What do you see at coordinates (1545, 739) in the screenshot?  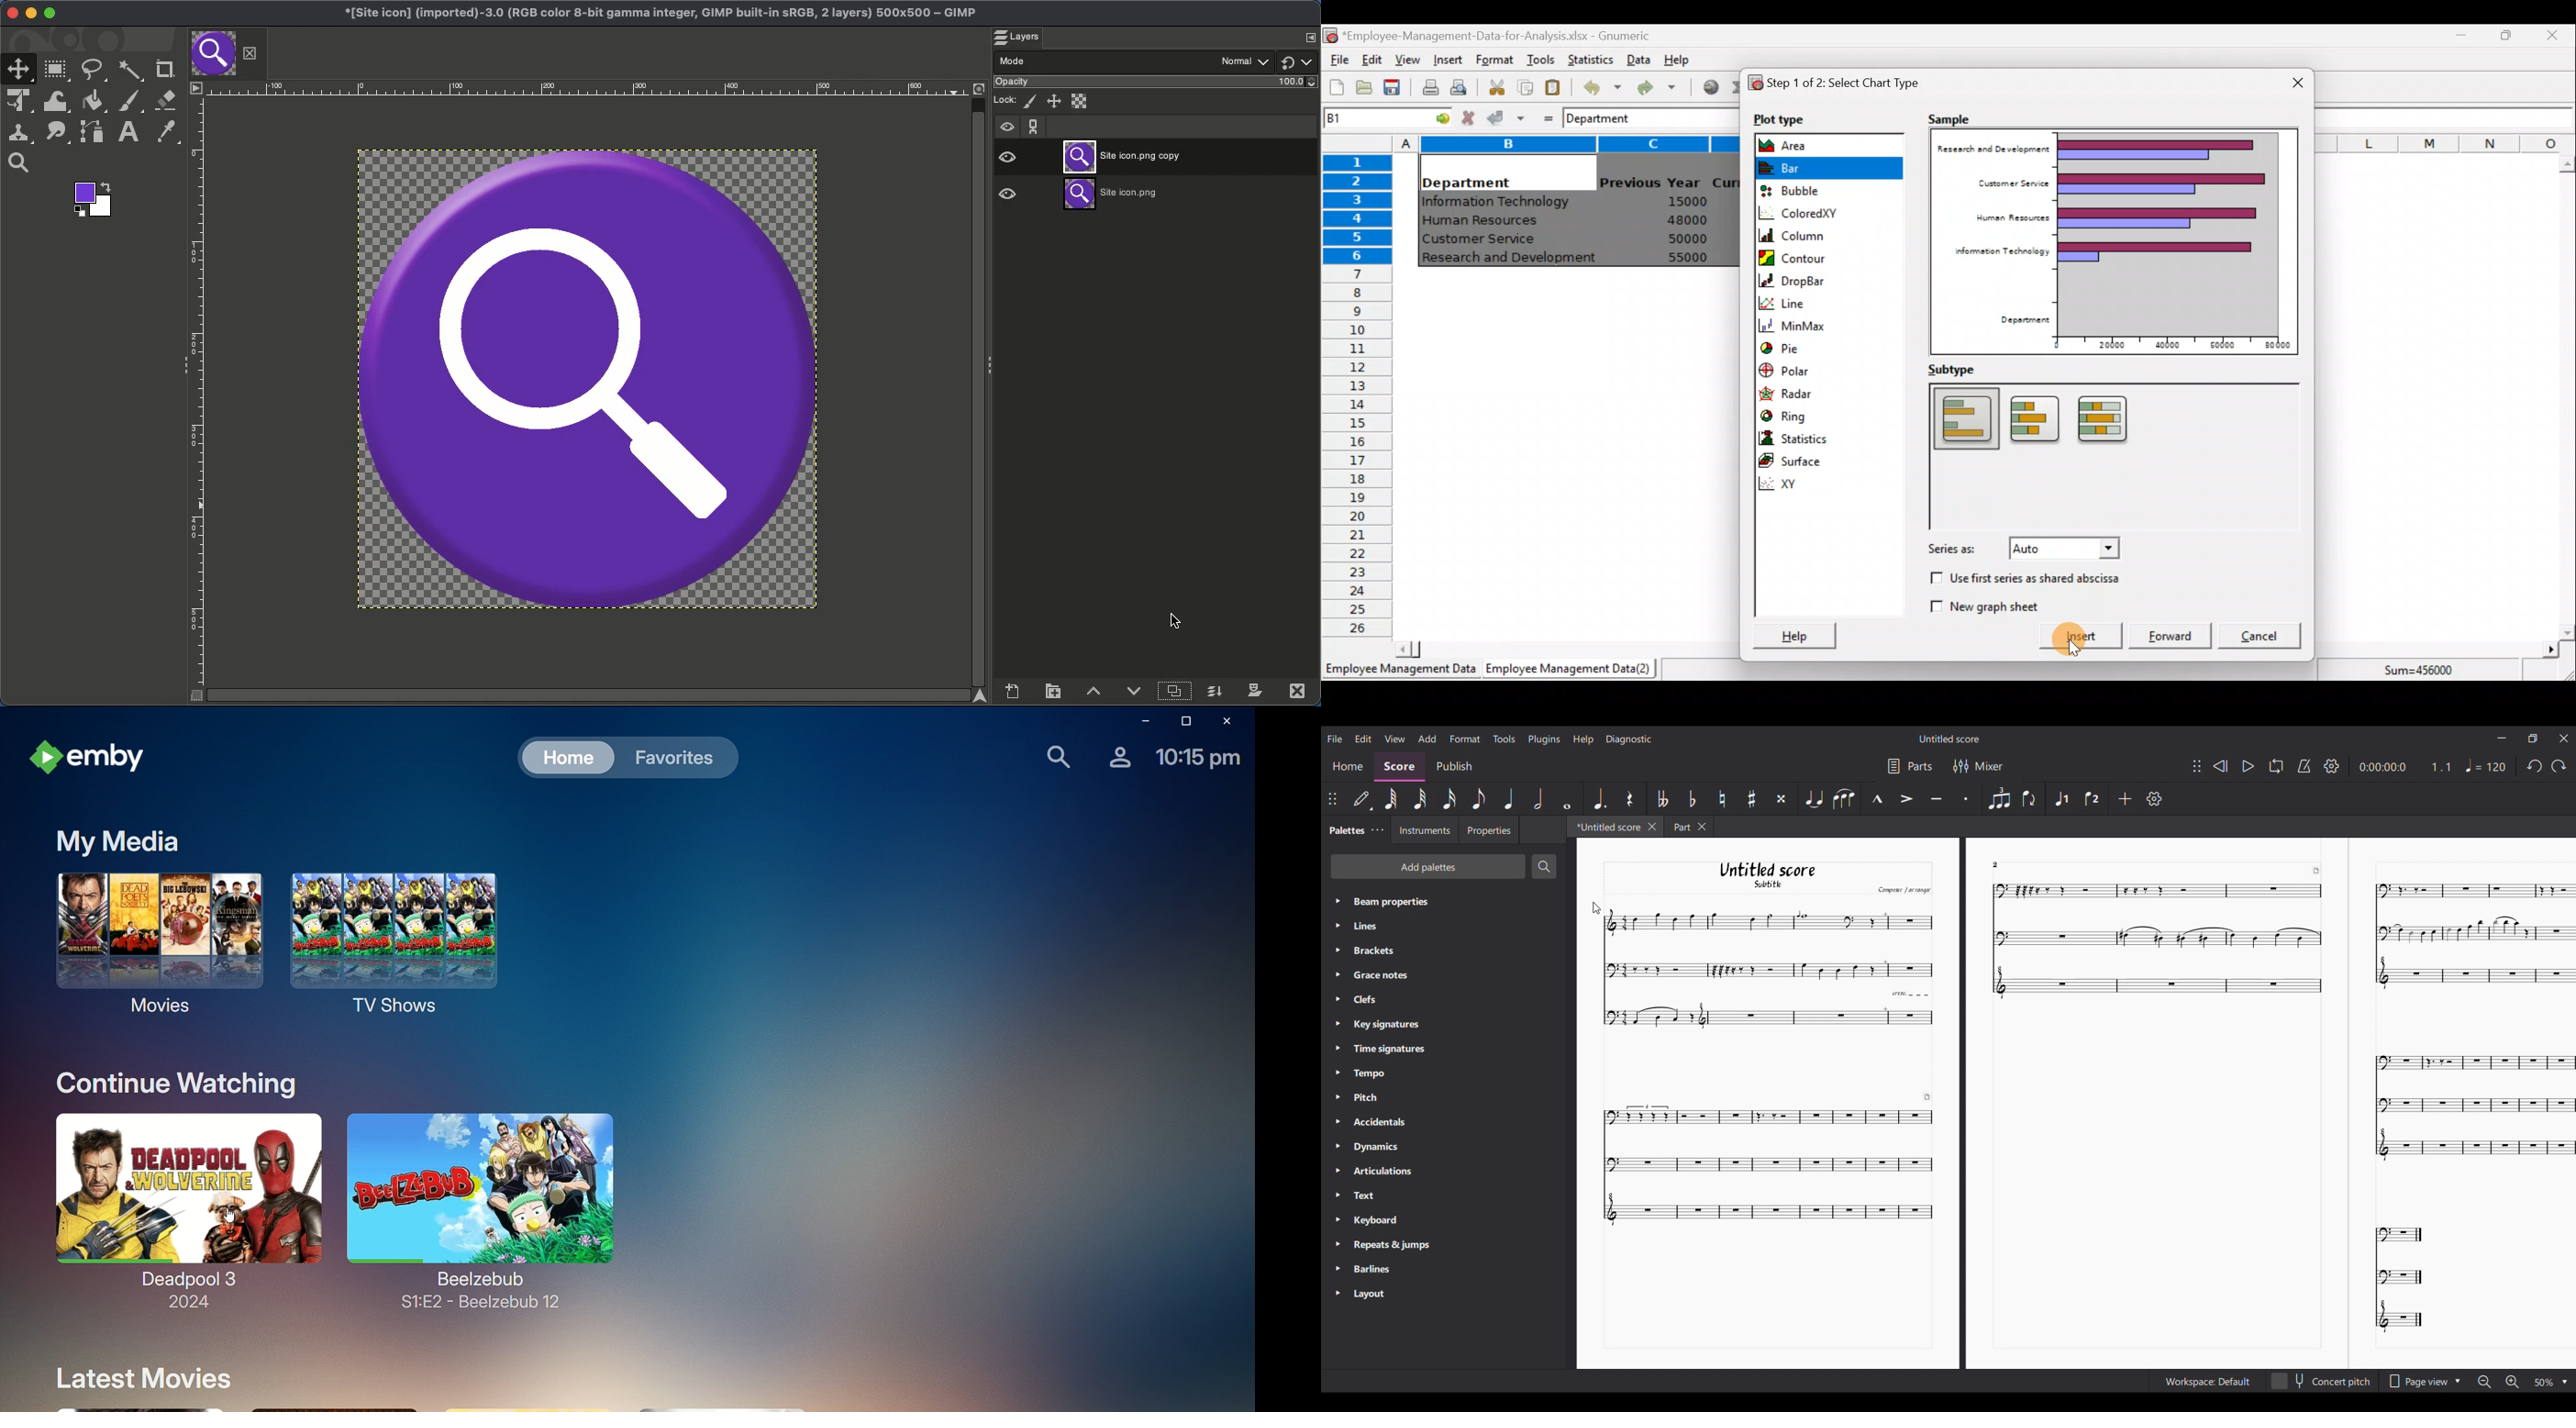 I see `Plugins` at bounding box center [1545, 739].